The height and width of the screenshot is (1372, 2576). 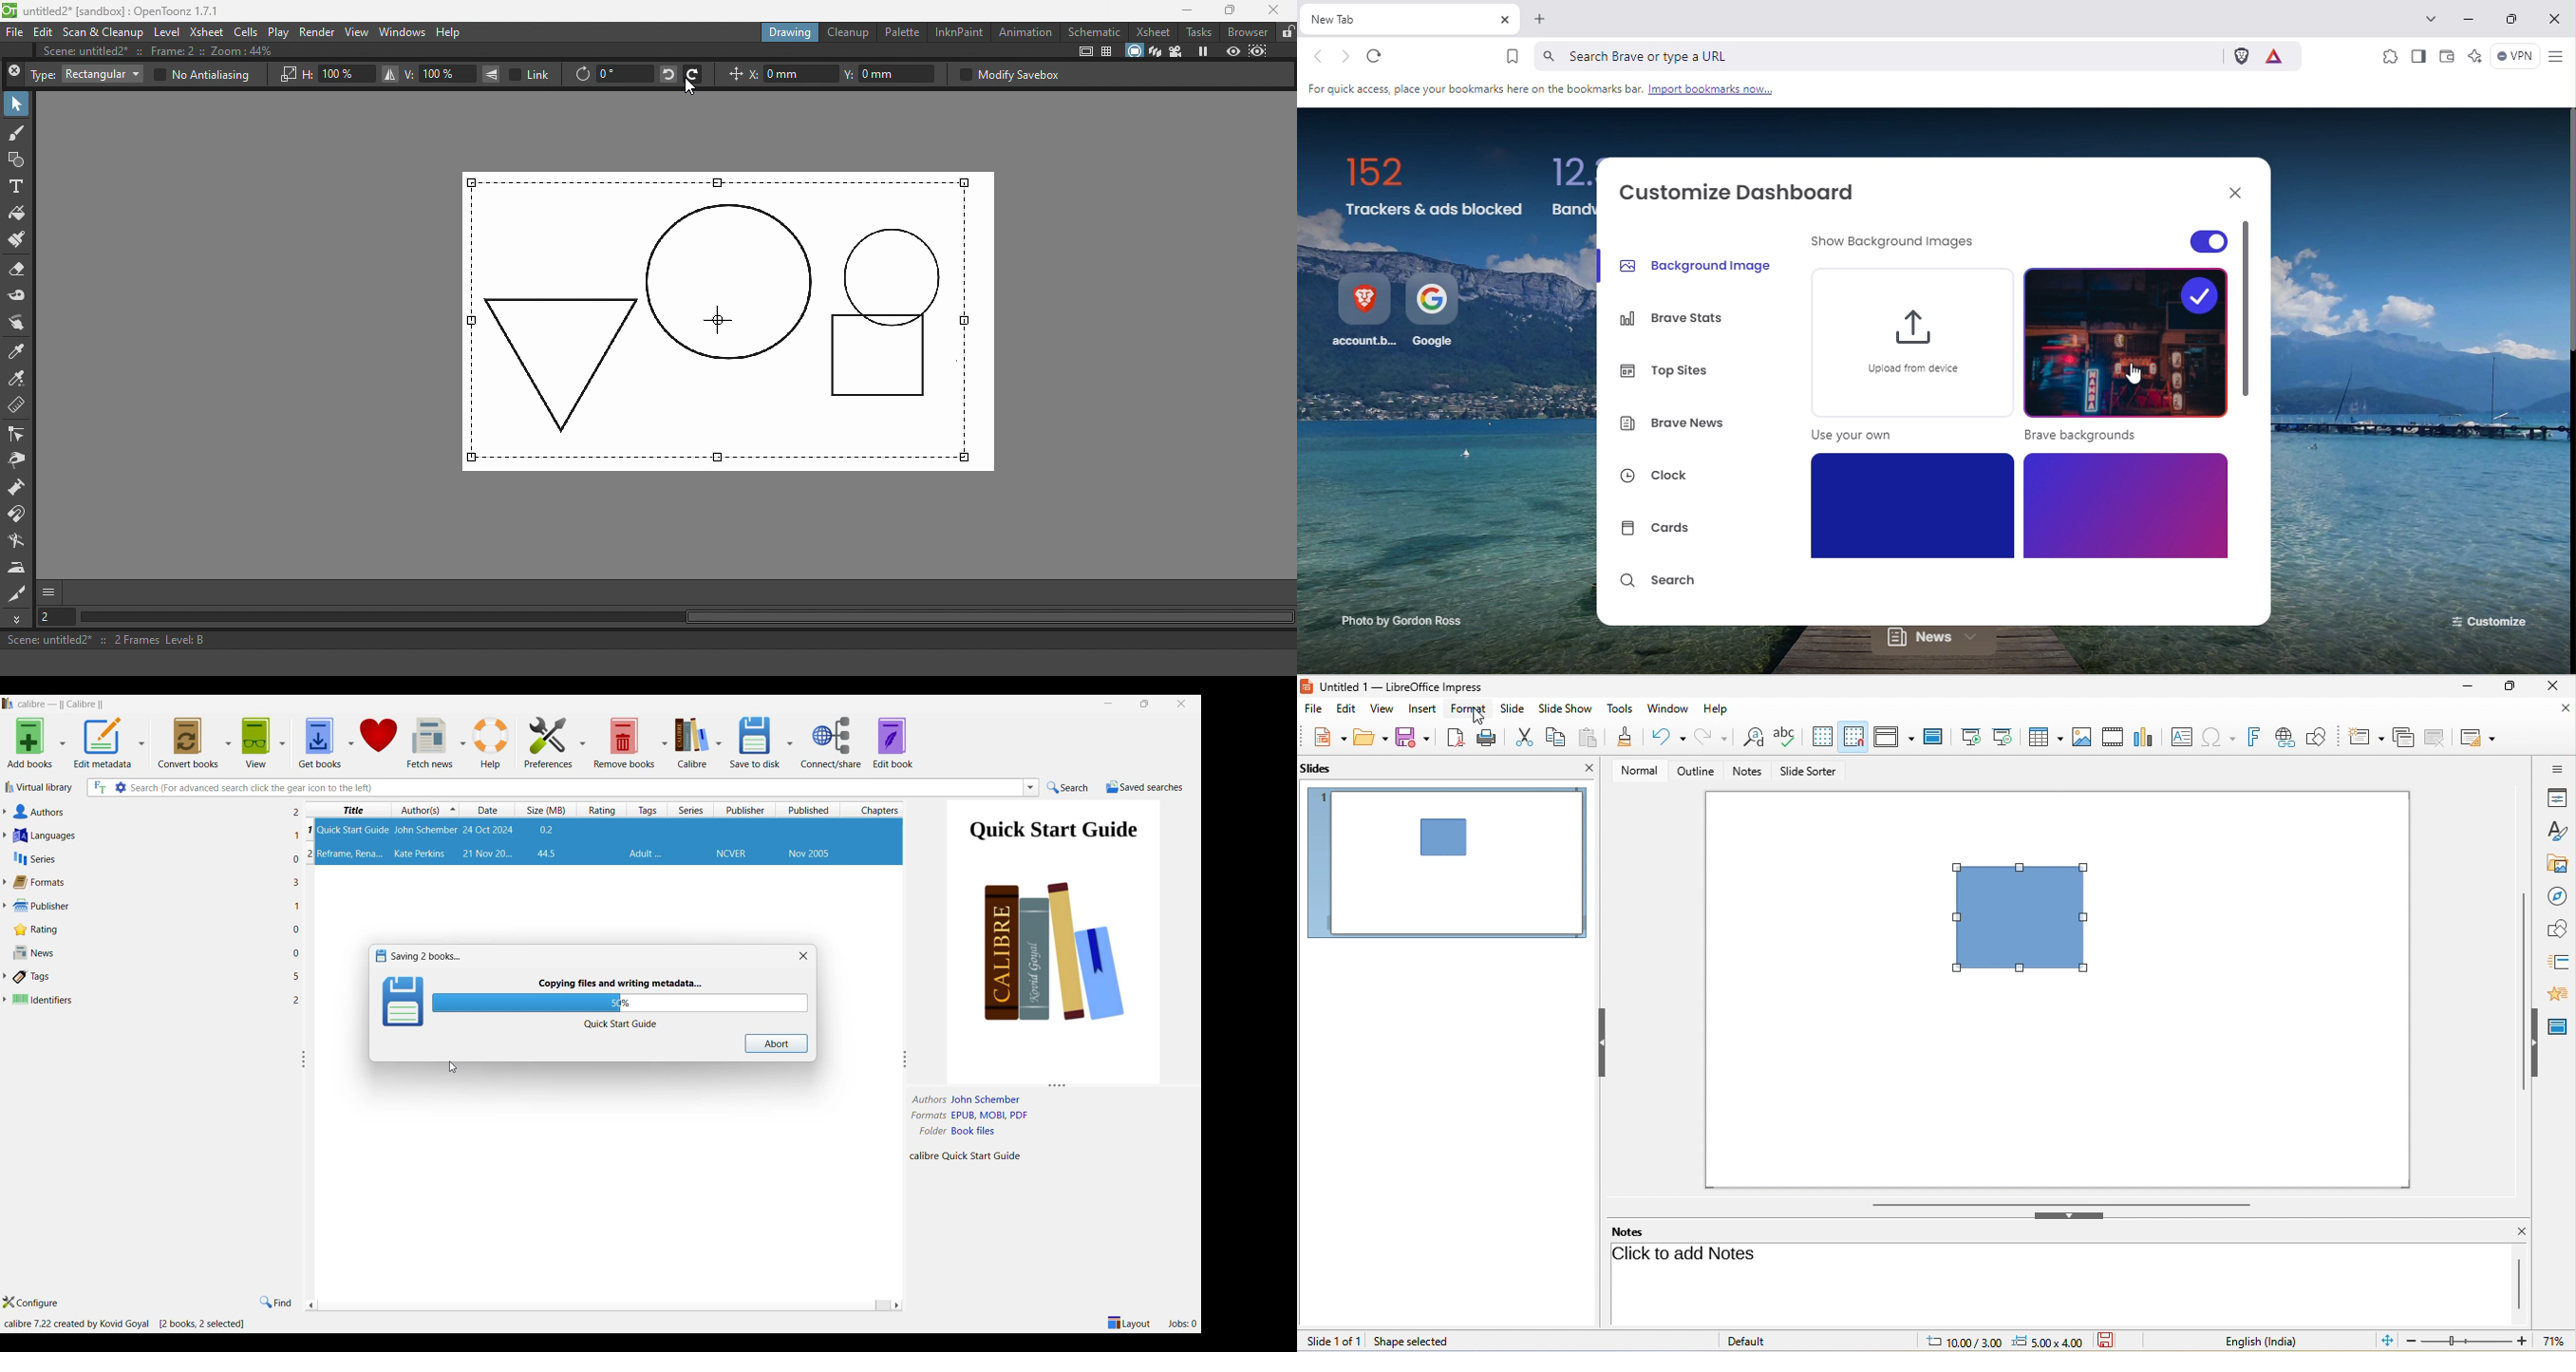 What do you see at coordinates (18, 214) in the screenshot?
I see `Fill tool` at bounding box center [18, 214].